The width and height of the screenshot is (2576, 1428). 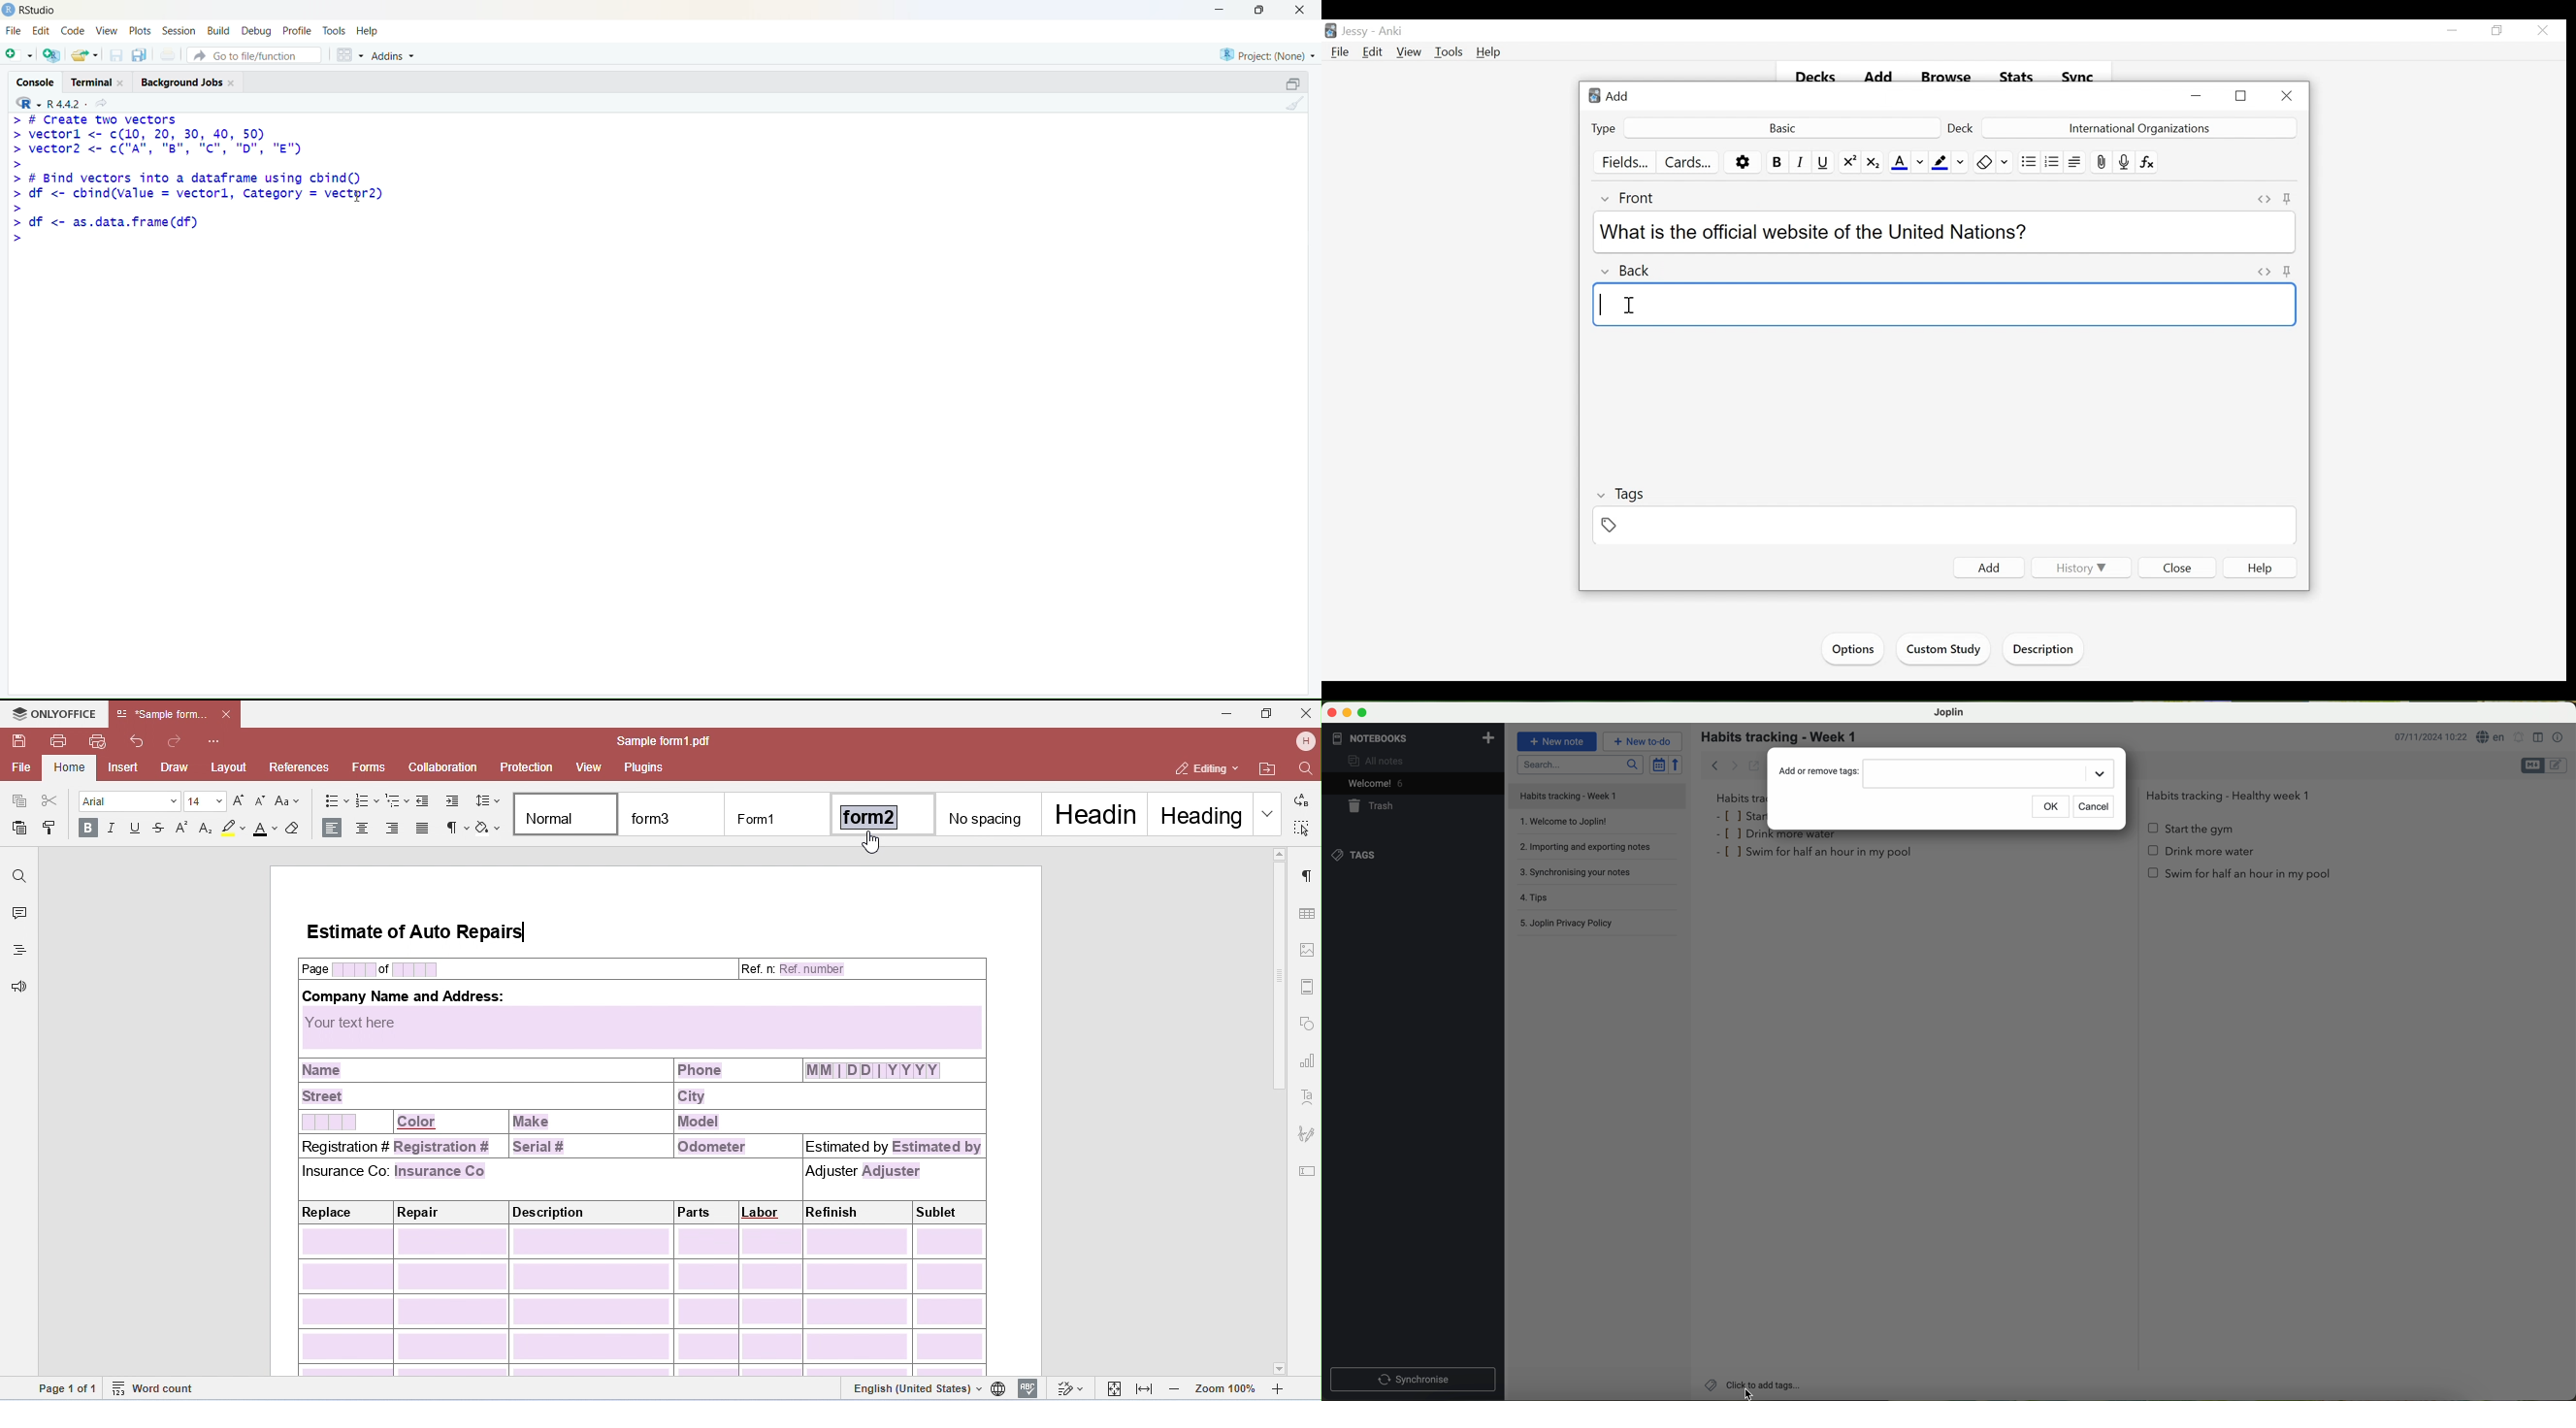 I want to click on Joplin privacy policy, so click(x=1598, y=925).